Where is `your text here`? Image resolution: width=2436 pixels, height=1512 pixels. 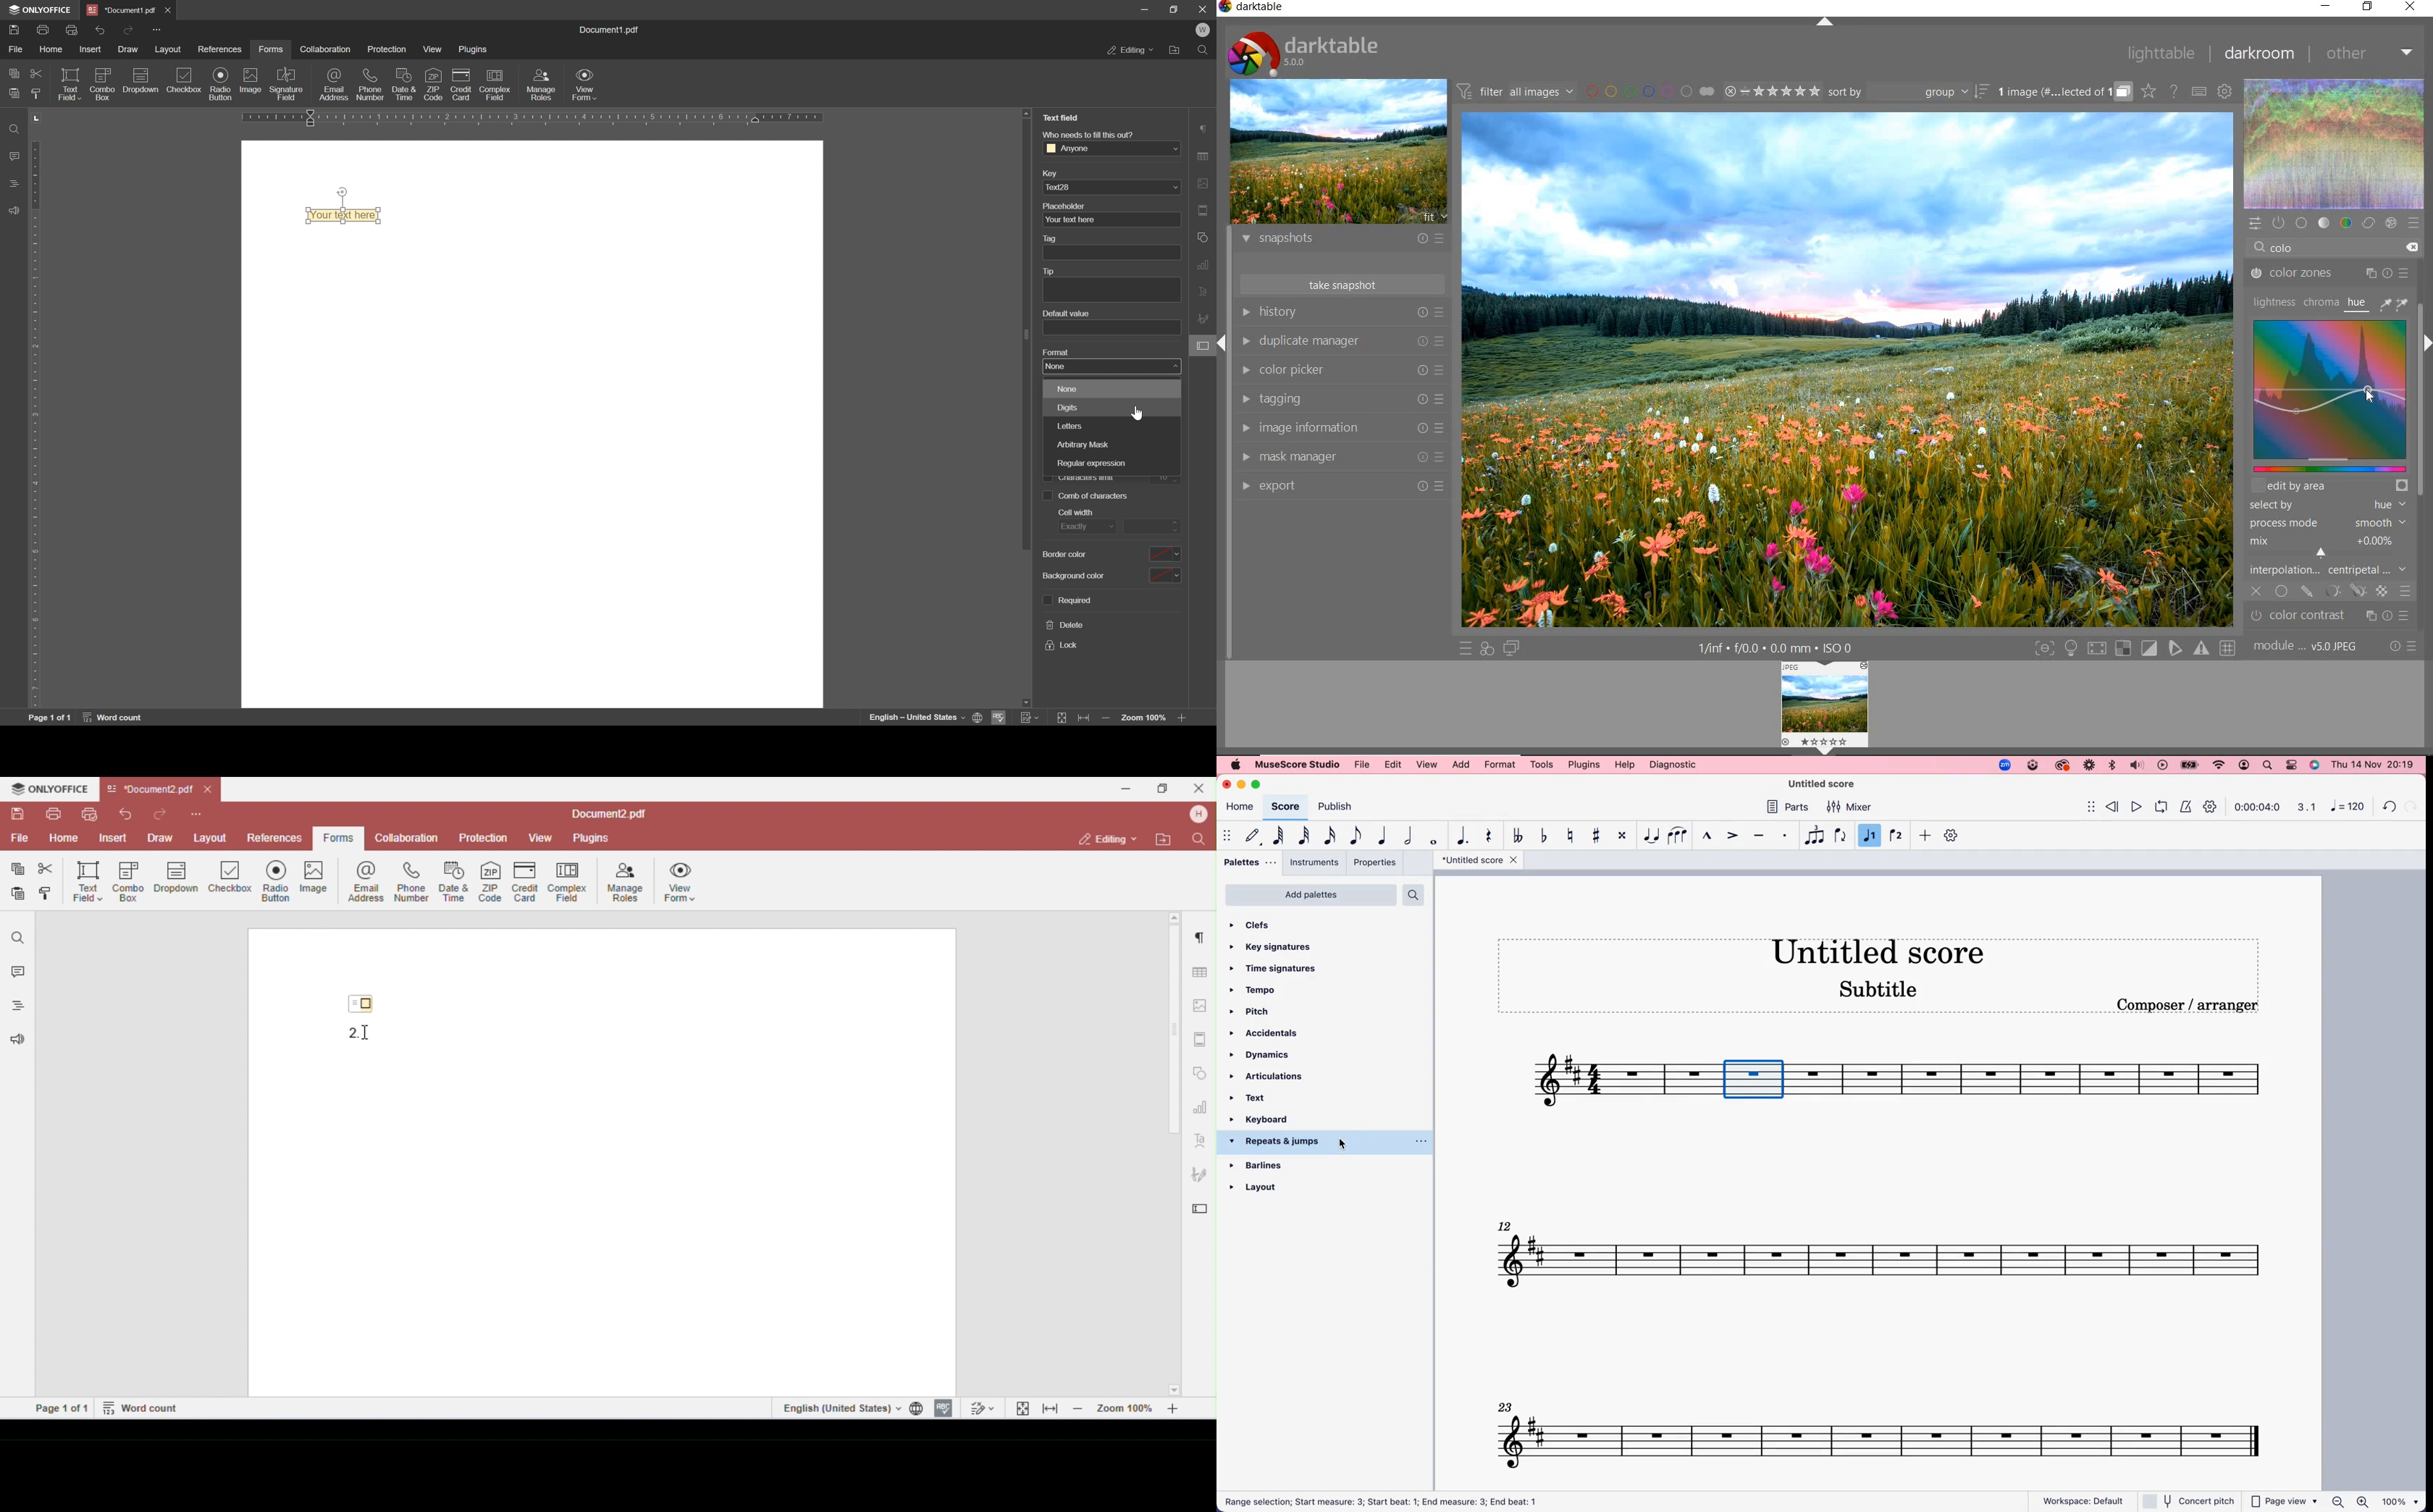
your text here is located at coordinates (337, 214).